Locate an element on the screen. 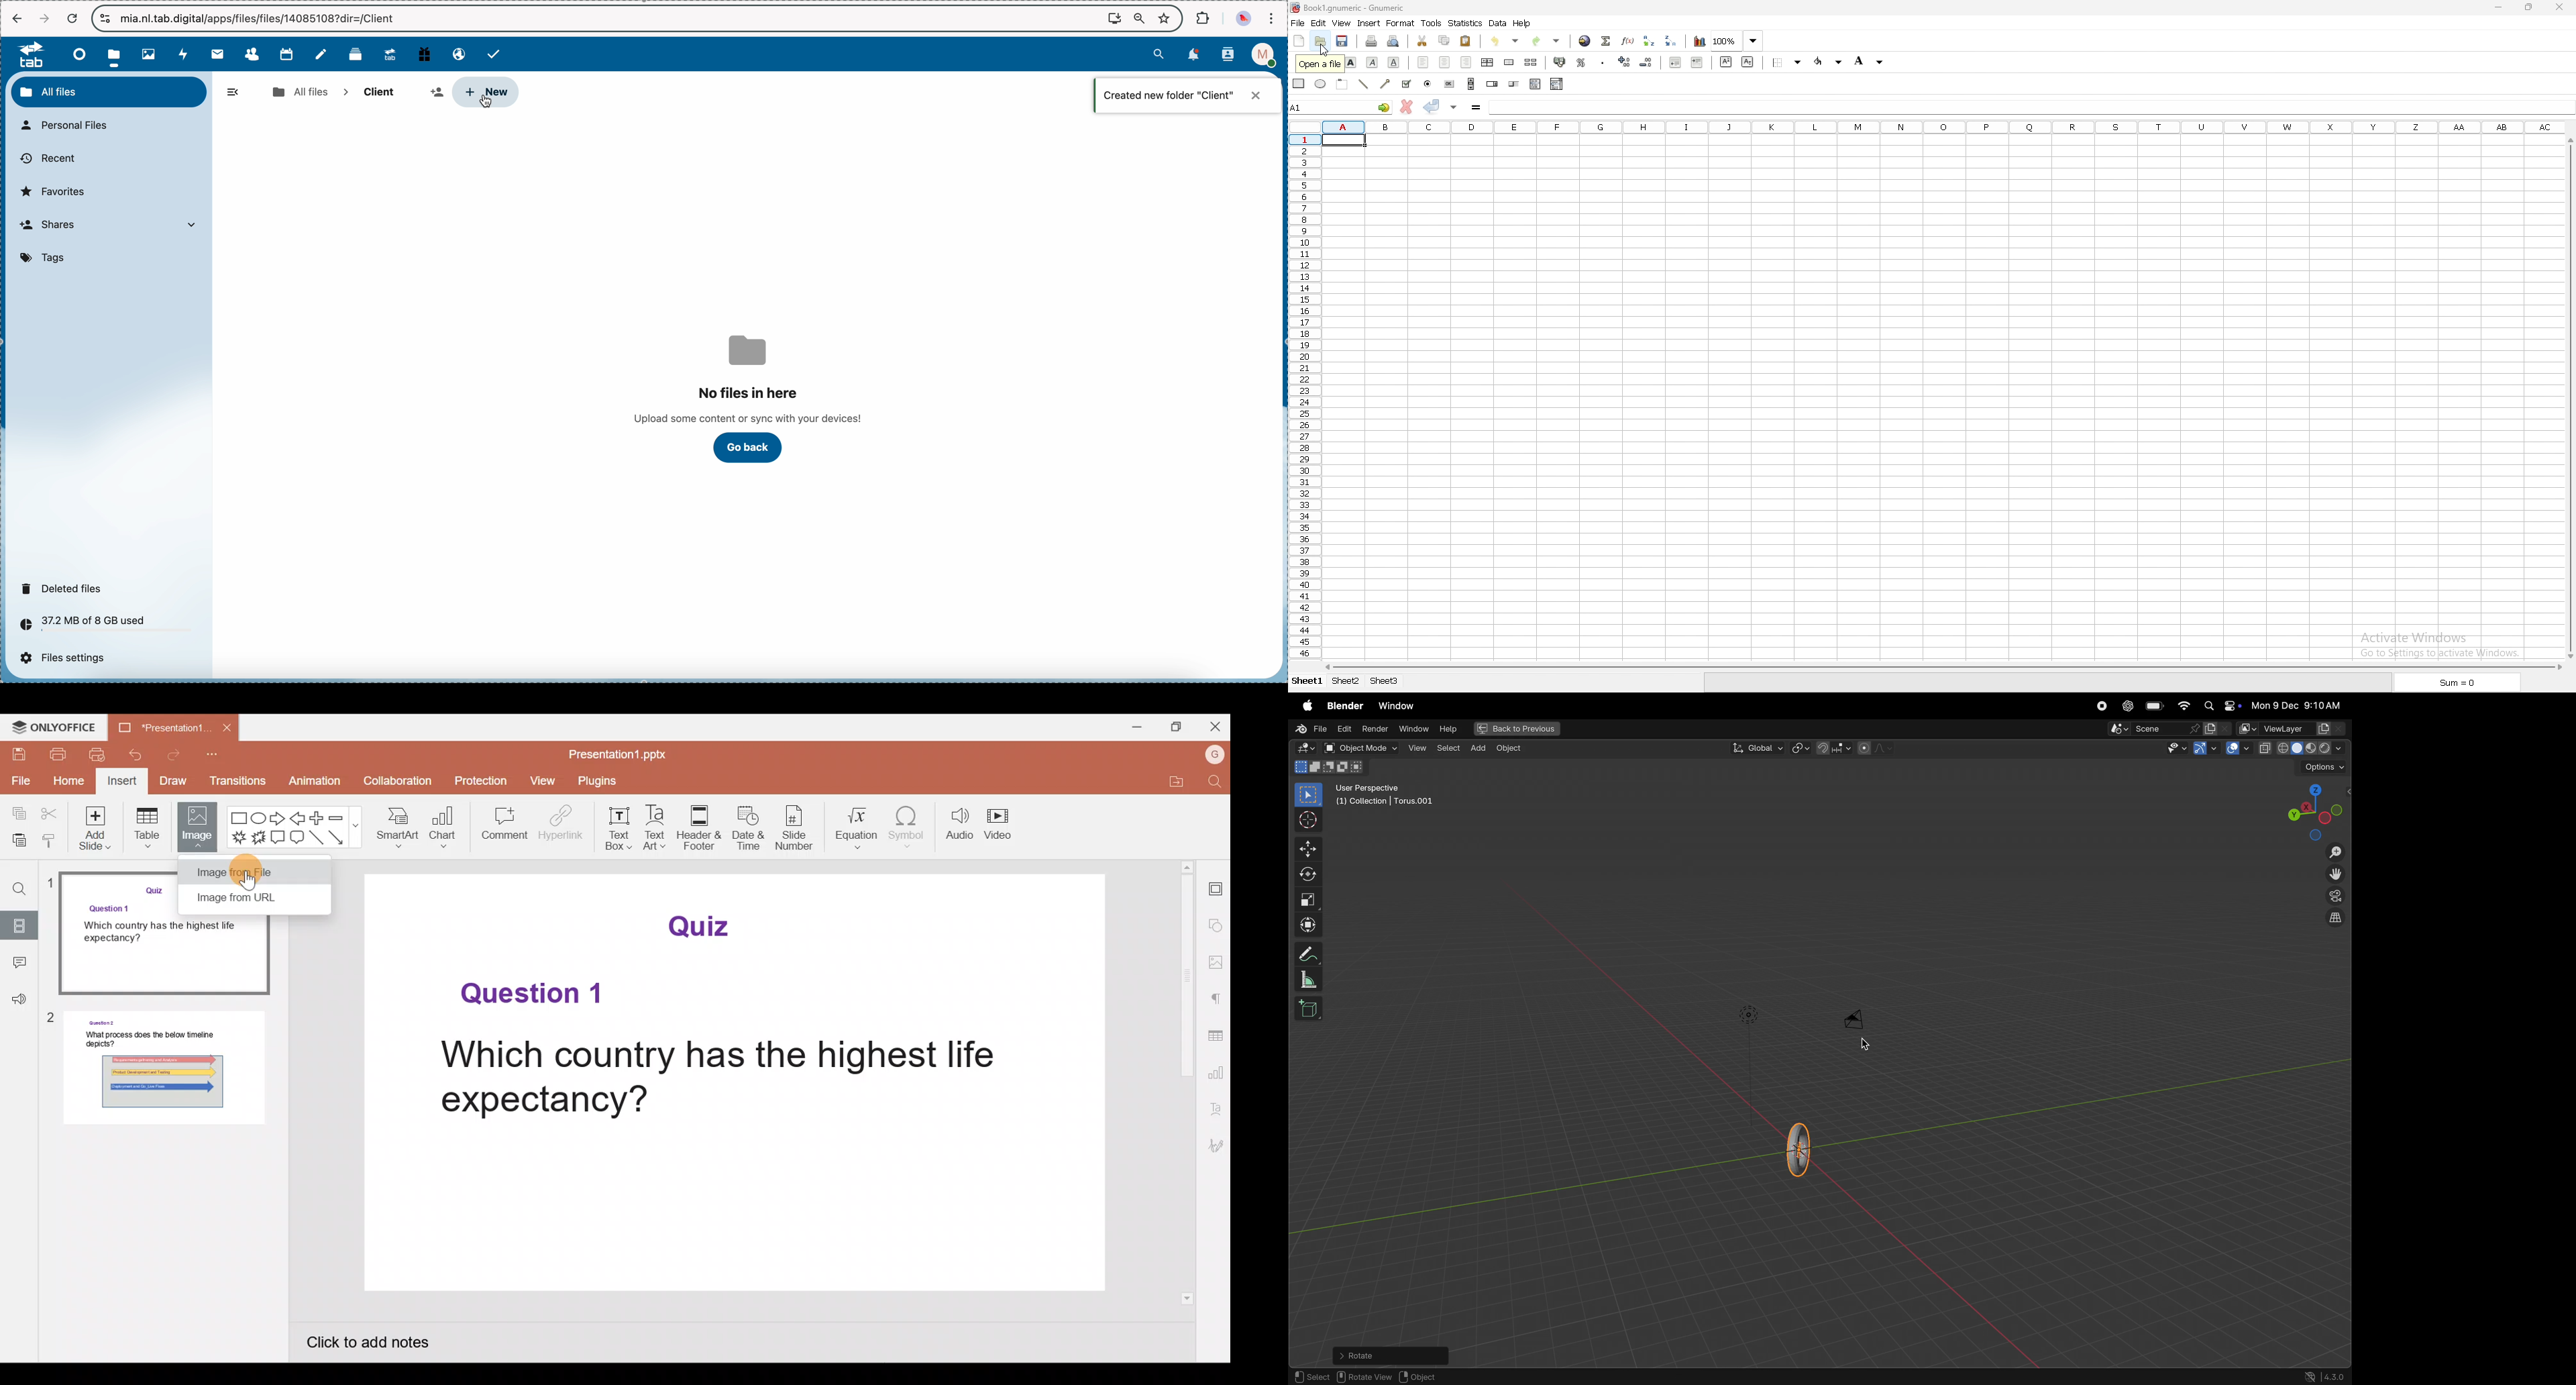  move the view is located at coordinates (2334, 875).